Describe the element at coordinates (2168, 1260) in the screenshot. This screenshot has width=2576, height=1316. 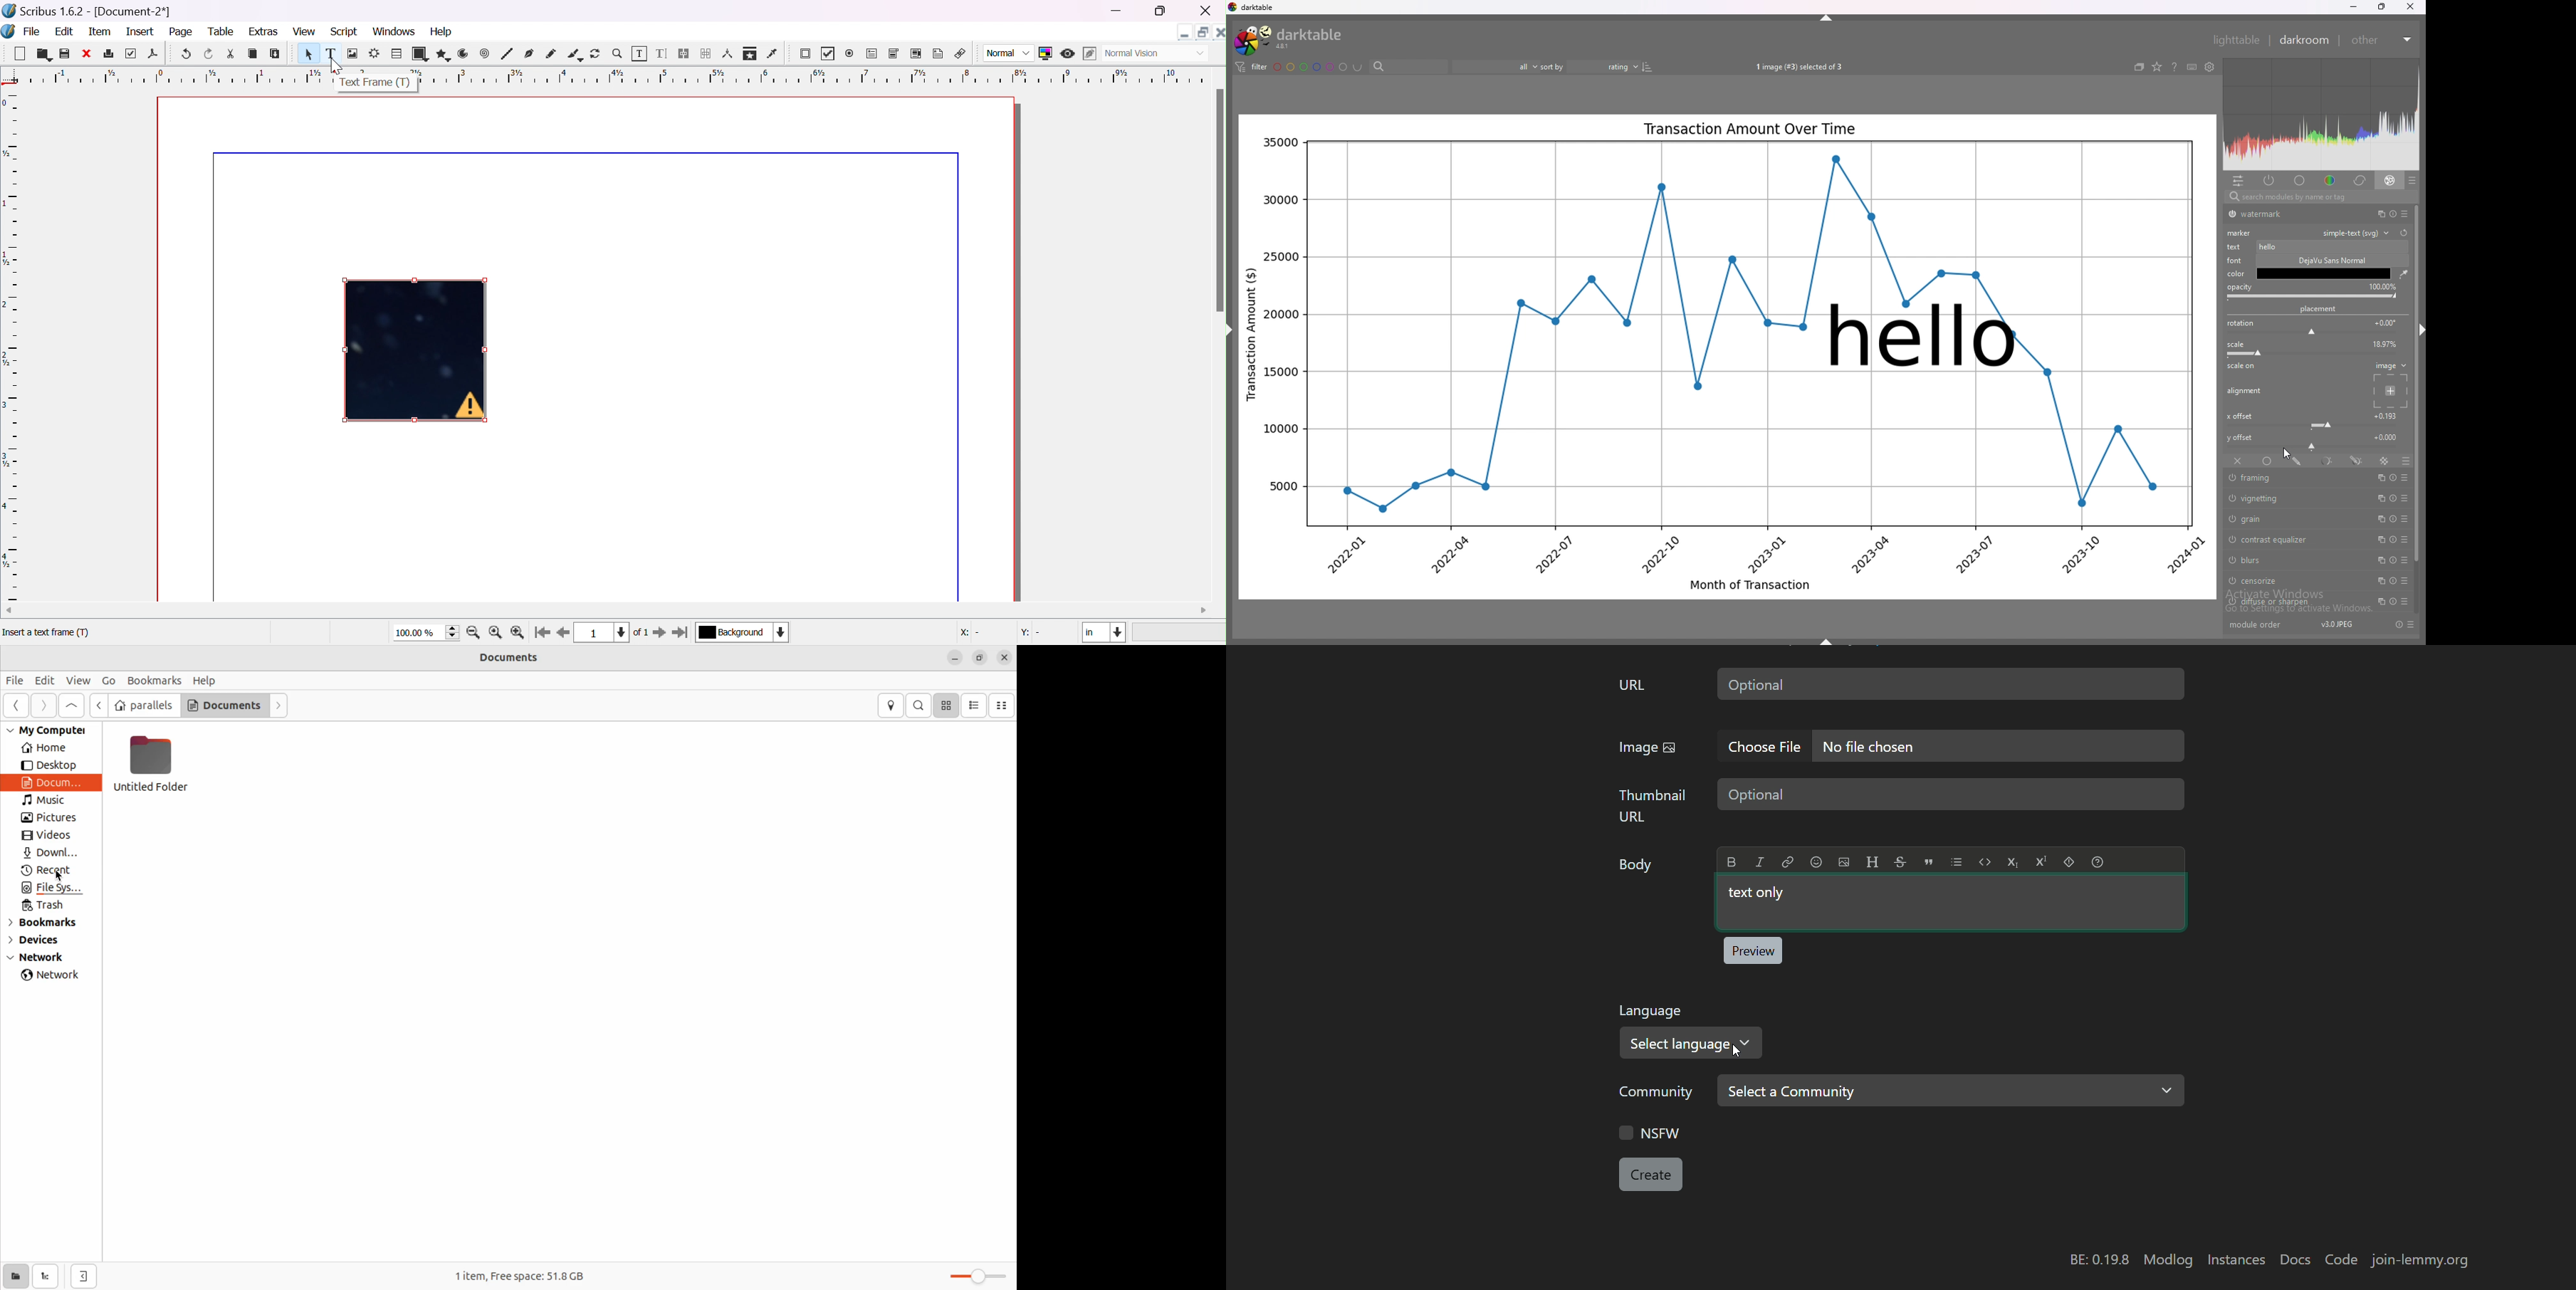
I see `modlog` at that location.